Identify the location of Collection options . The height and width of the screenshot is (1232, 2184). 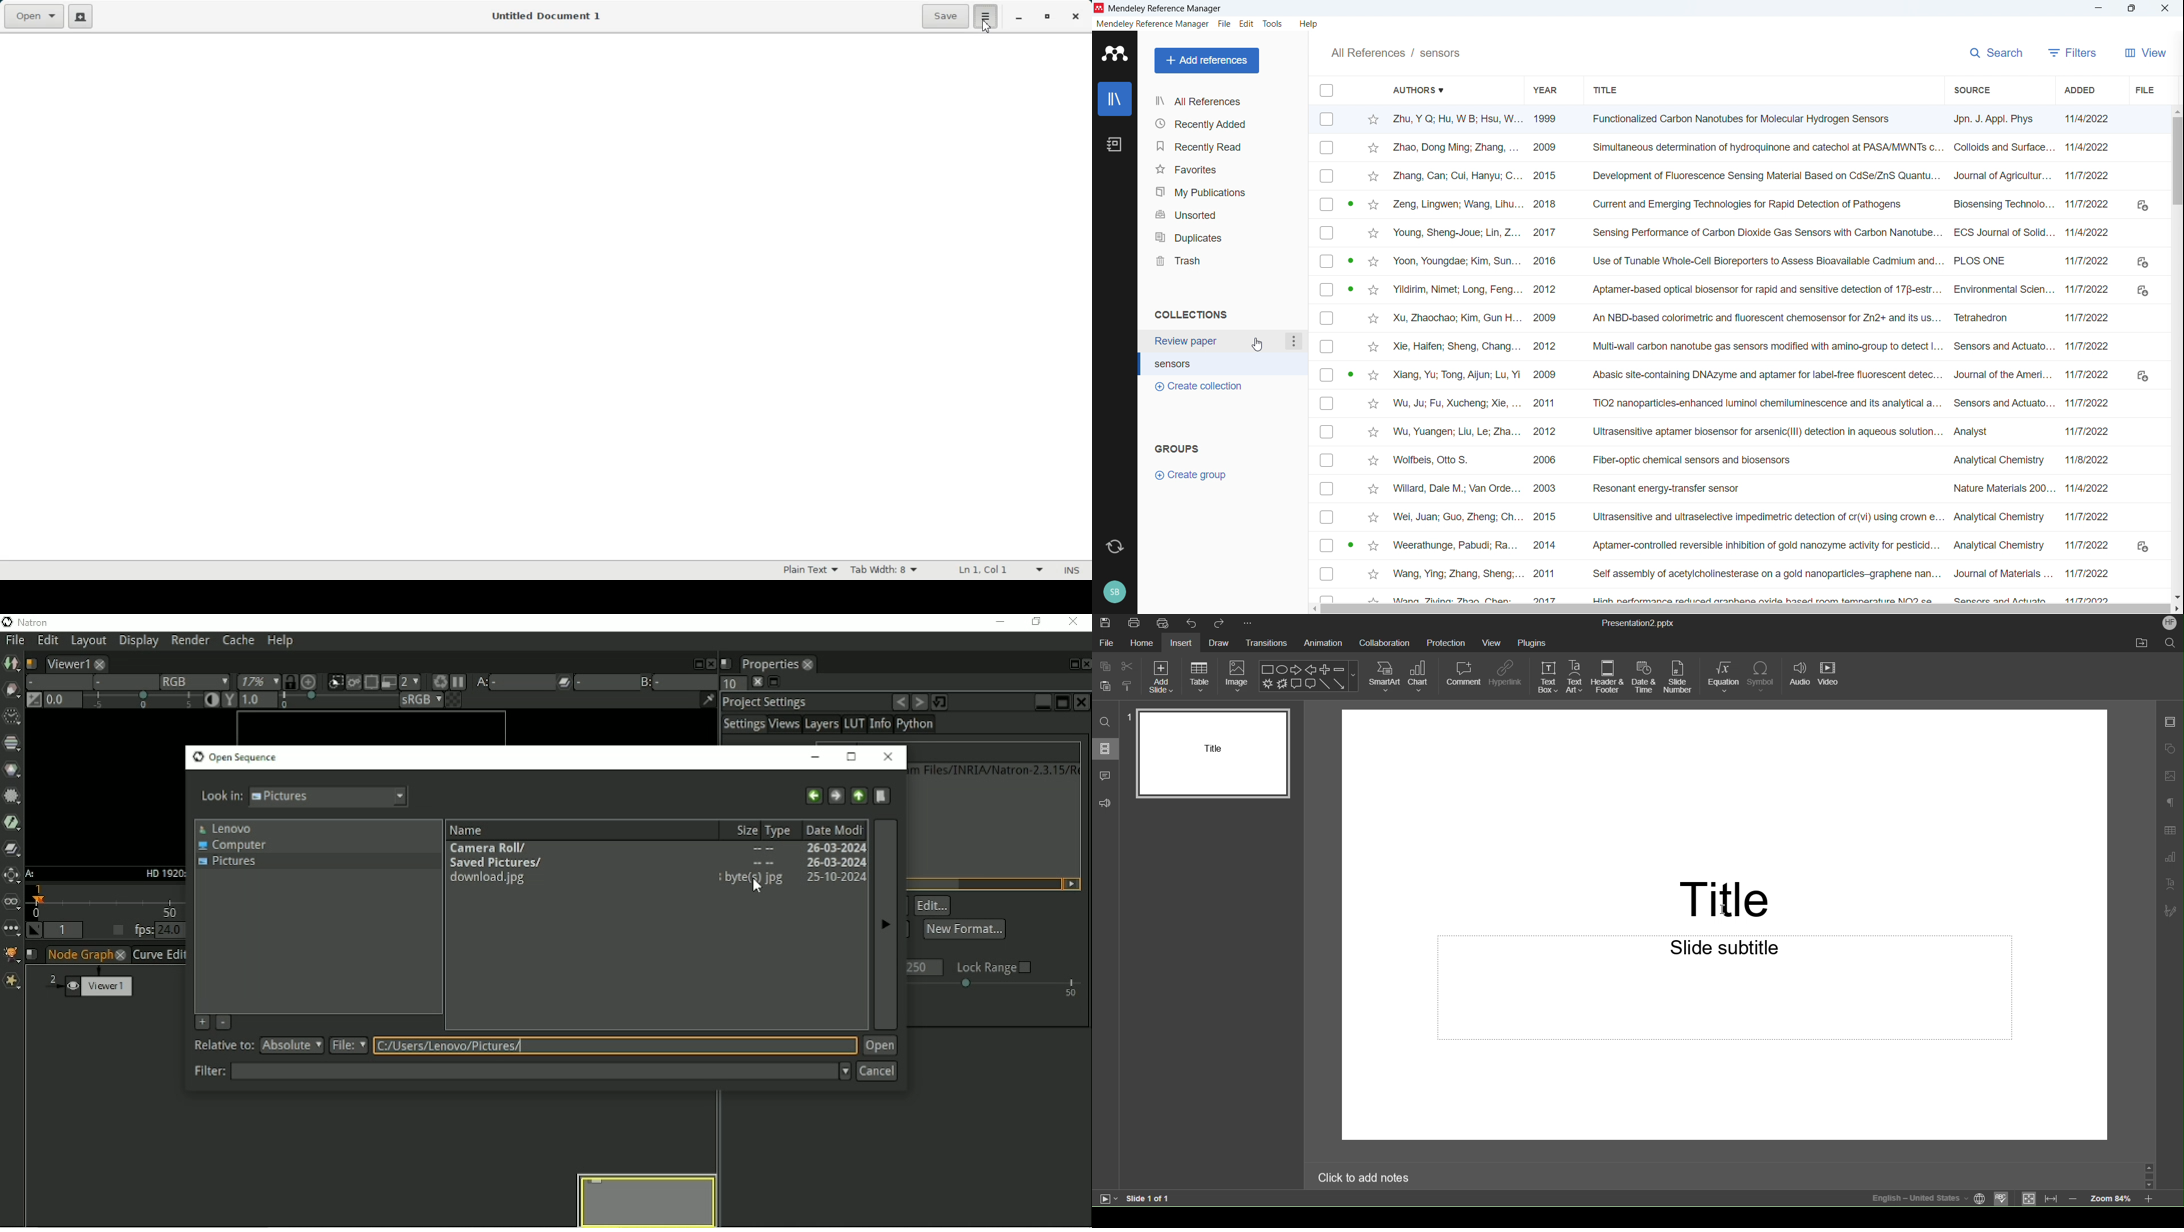
(1294, 341).